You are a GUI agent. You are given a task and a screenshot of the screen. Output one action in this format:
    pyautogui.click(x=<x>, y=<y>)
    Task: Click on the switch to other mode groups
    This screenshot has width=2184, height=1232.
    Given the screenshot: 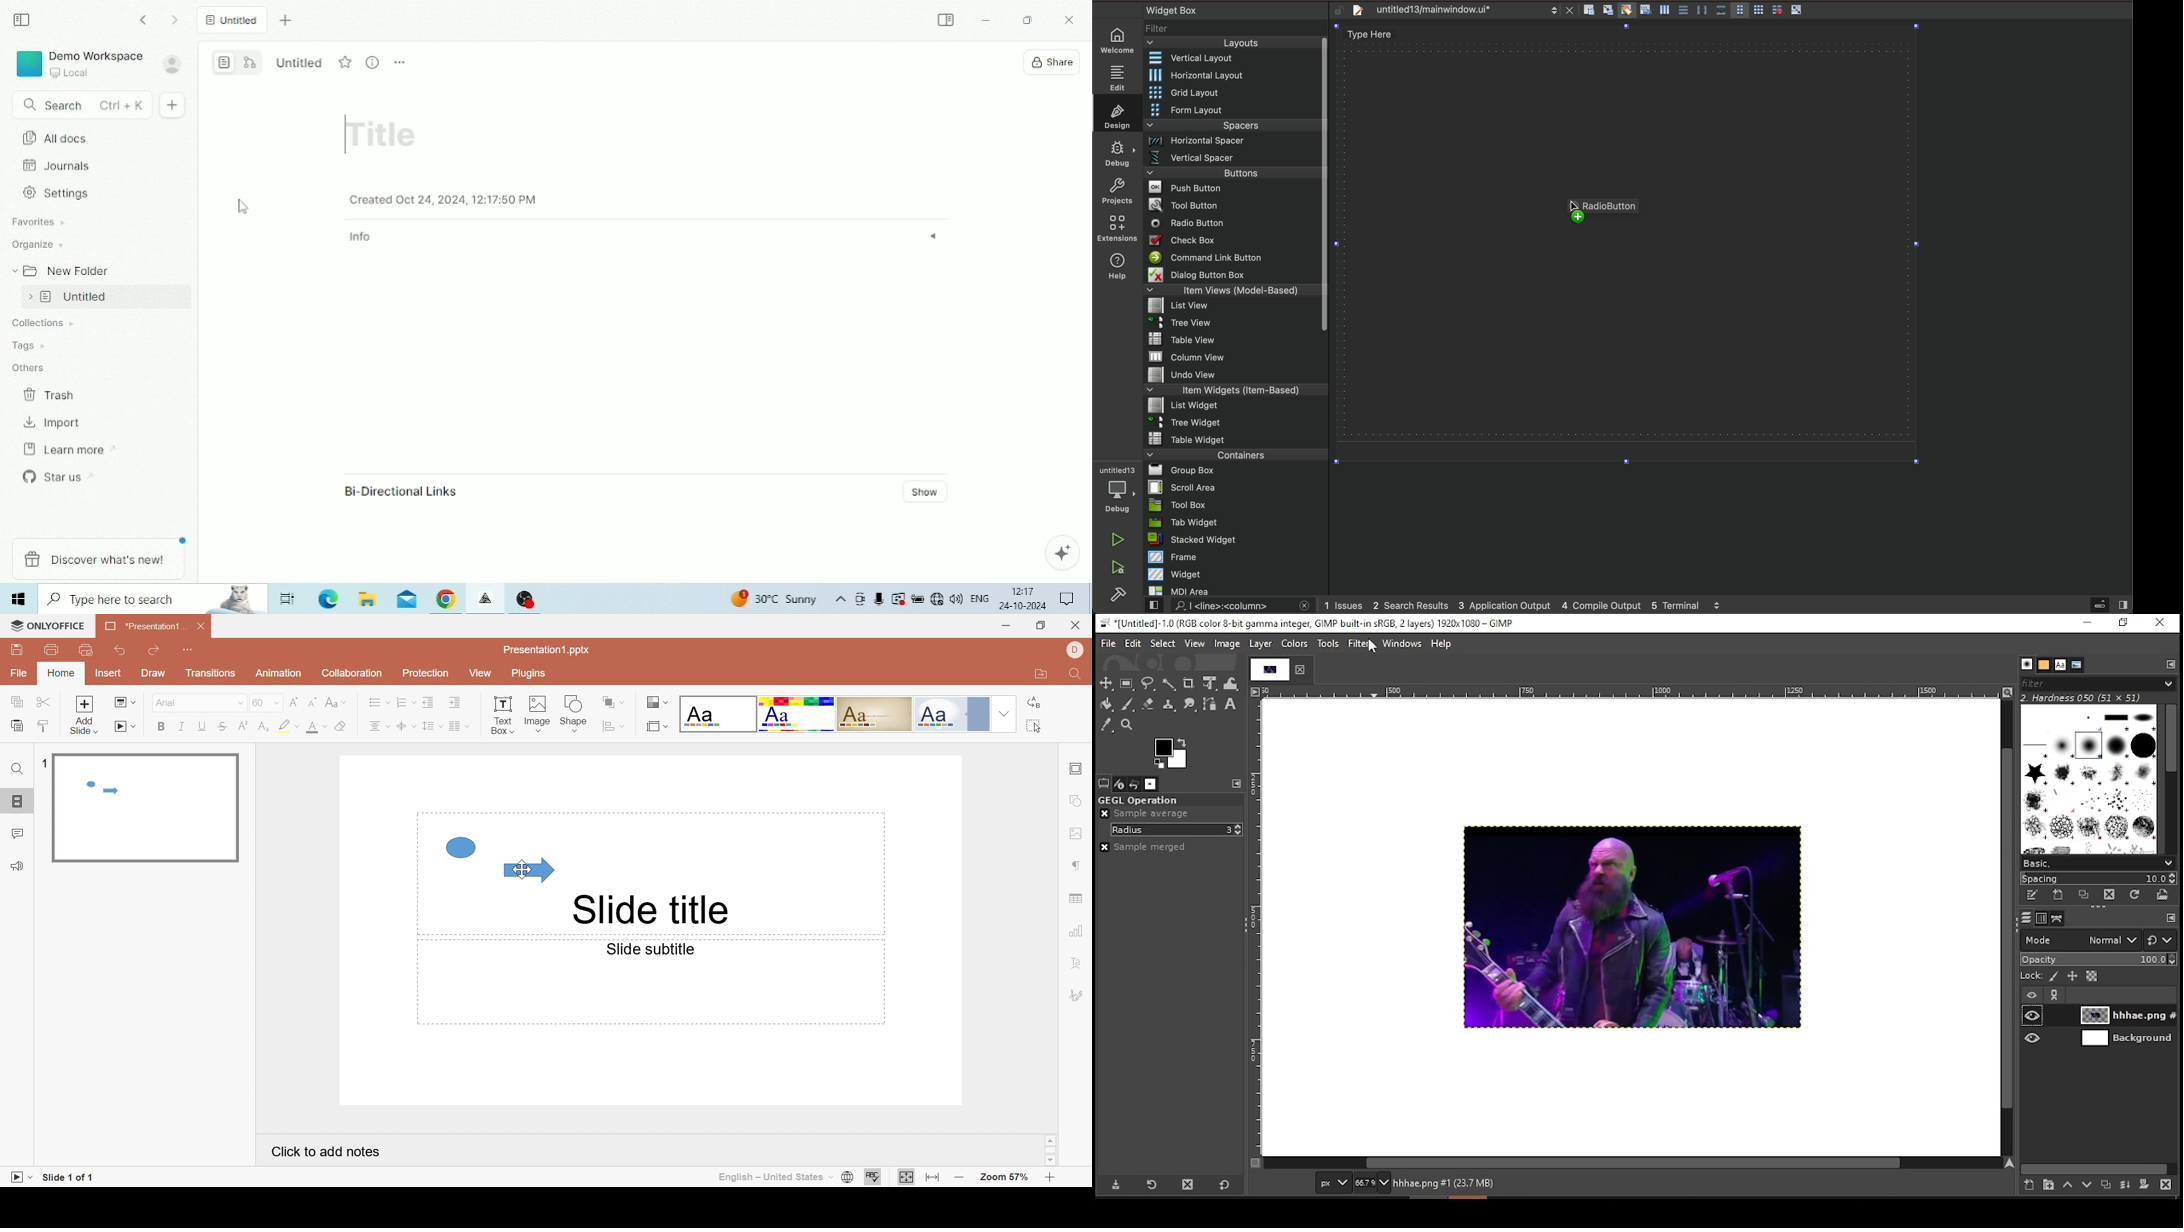 What is the action you would take?
    pyautogui.click(x=2161, y=939)
    